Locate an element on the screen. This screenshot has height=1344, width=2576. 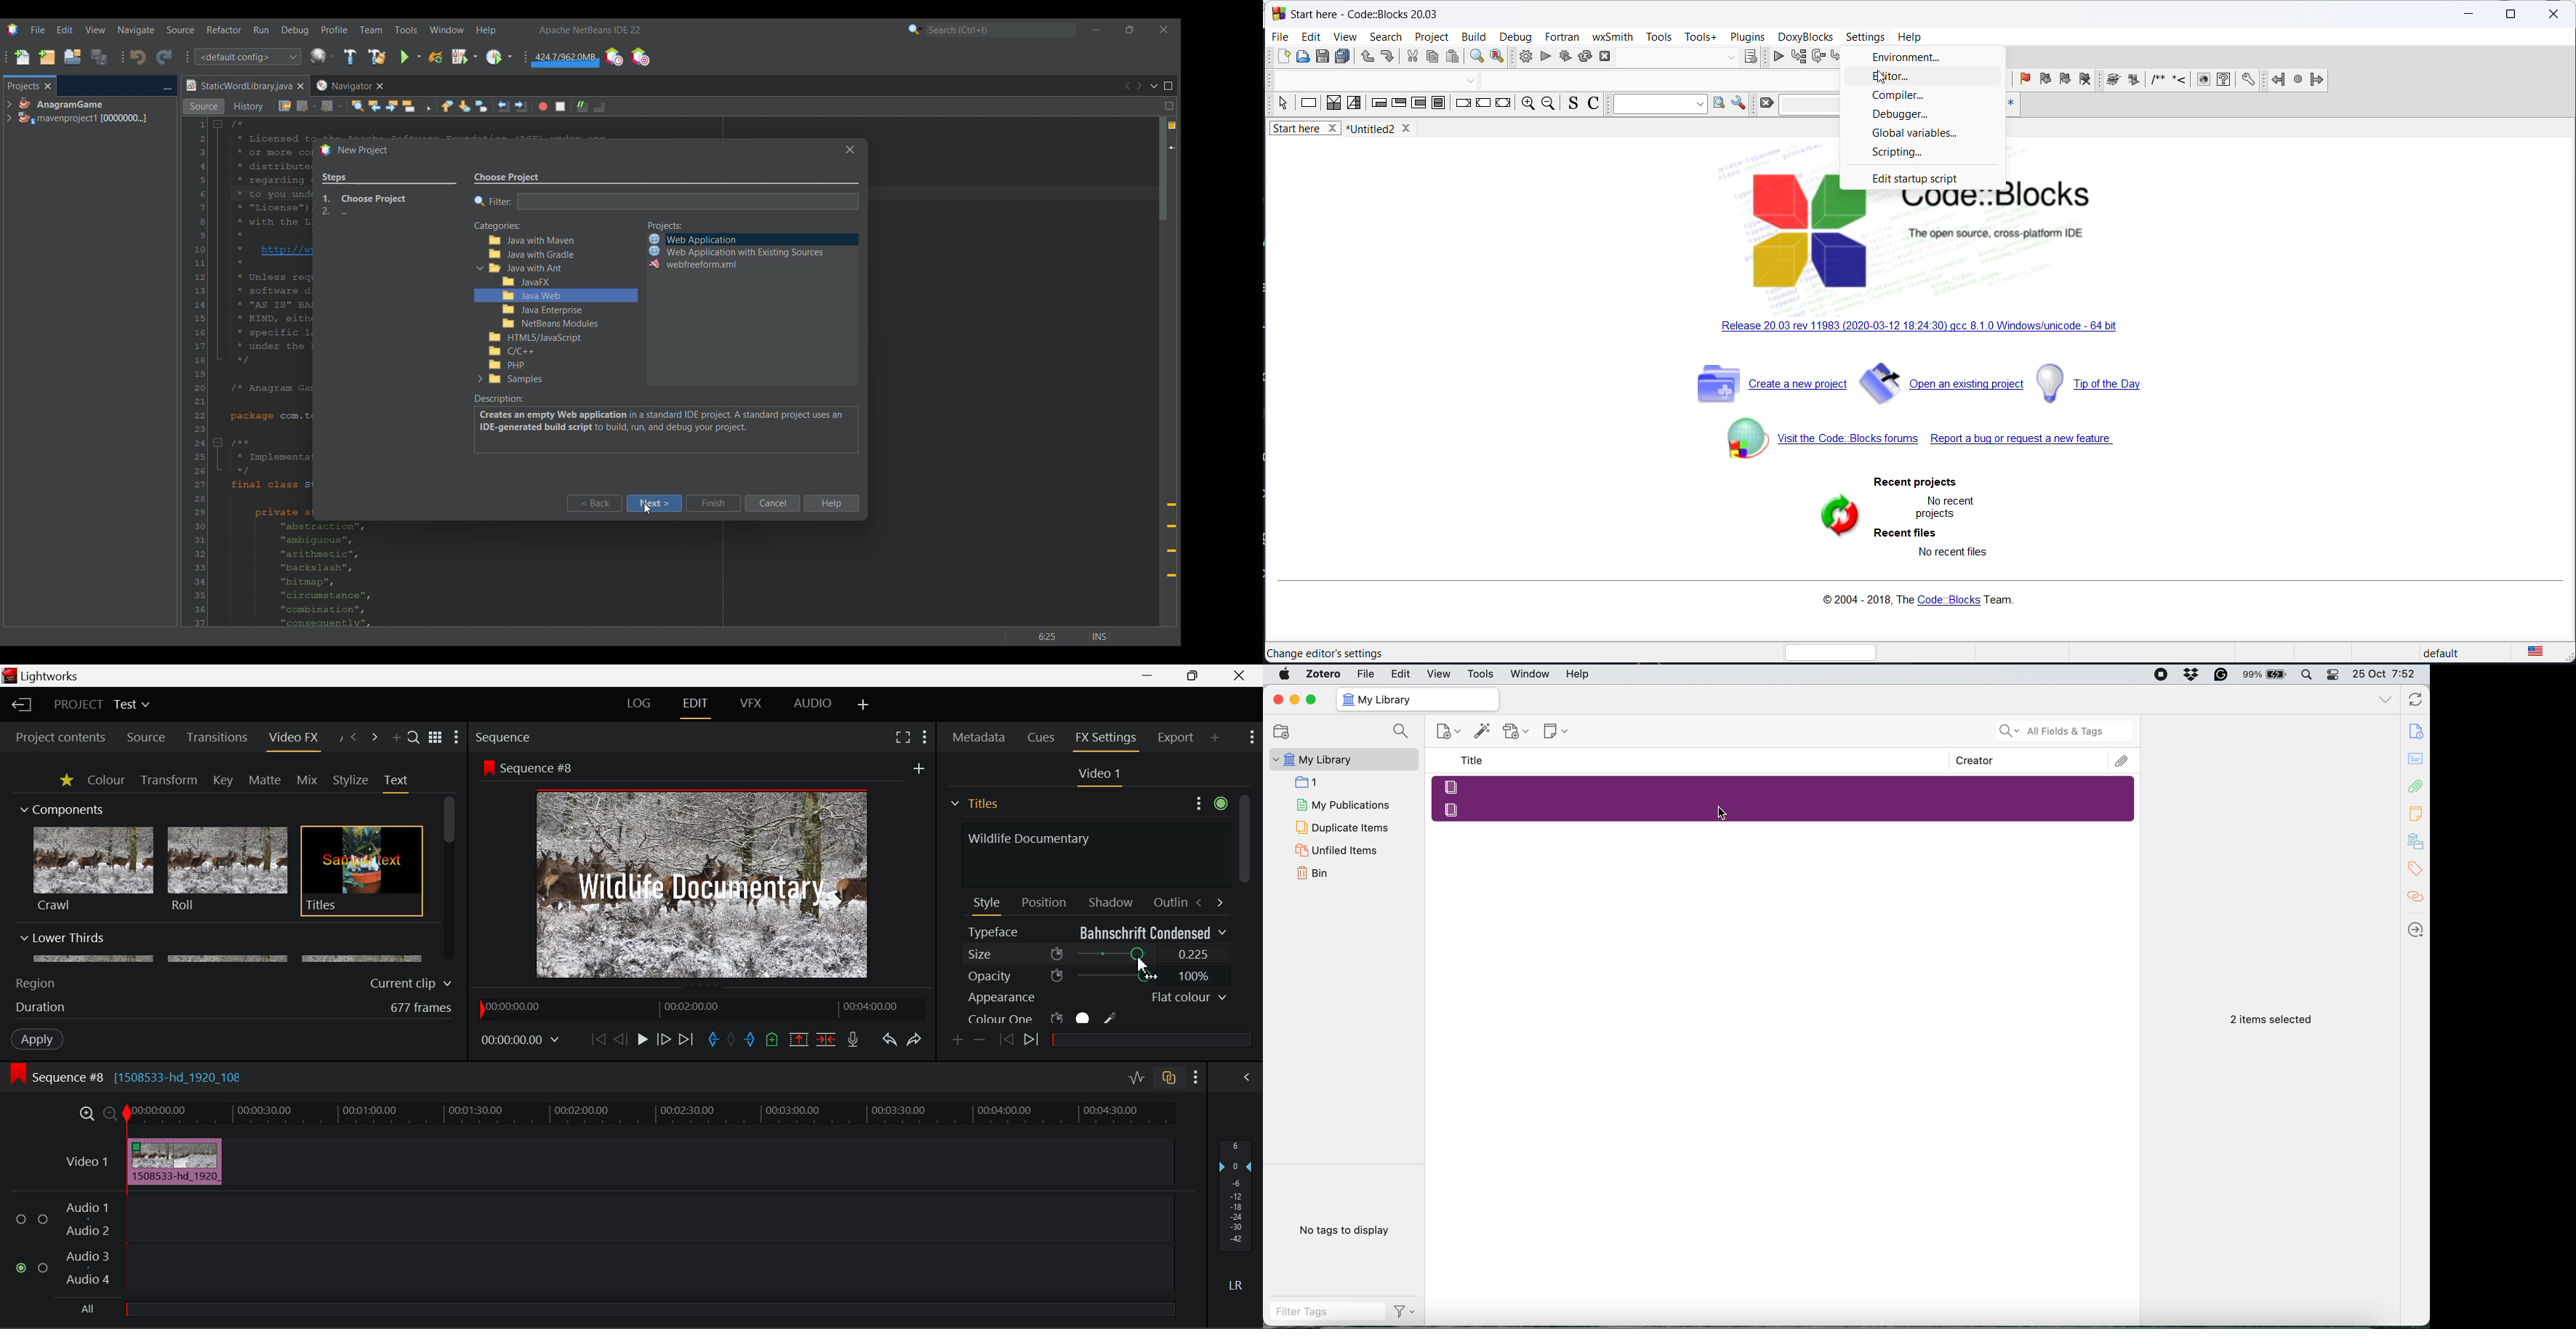
Play is located at coordinates (643, 1039).